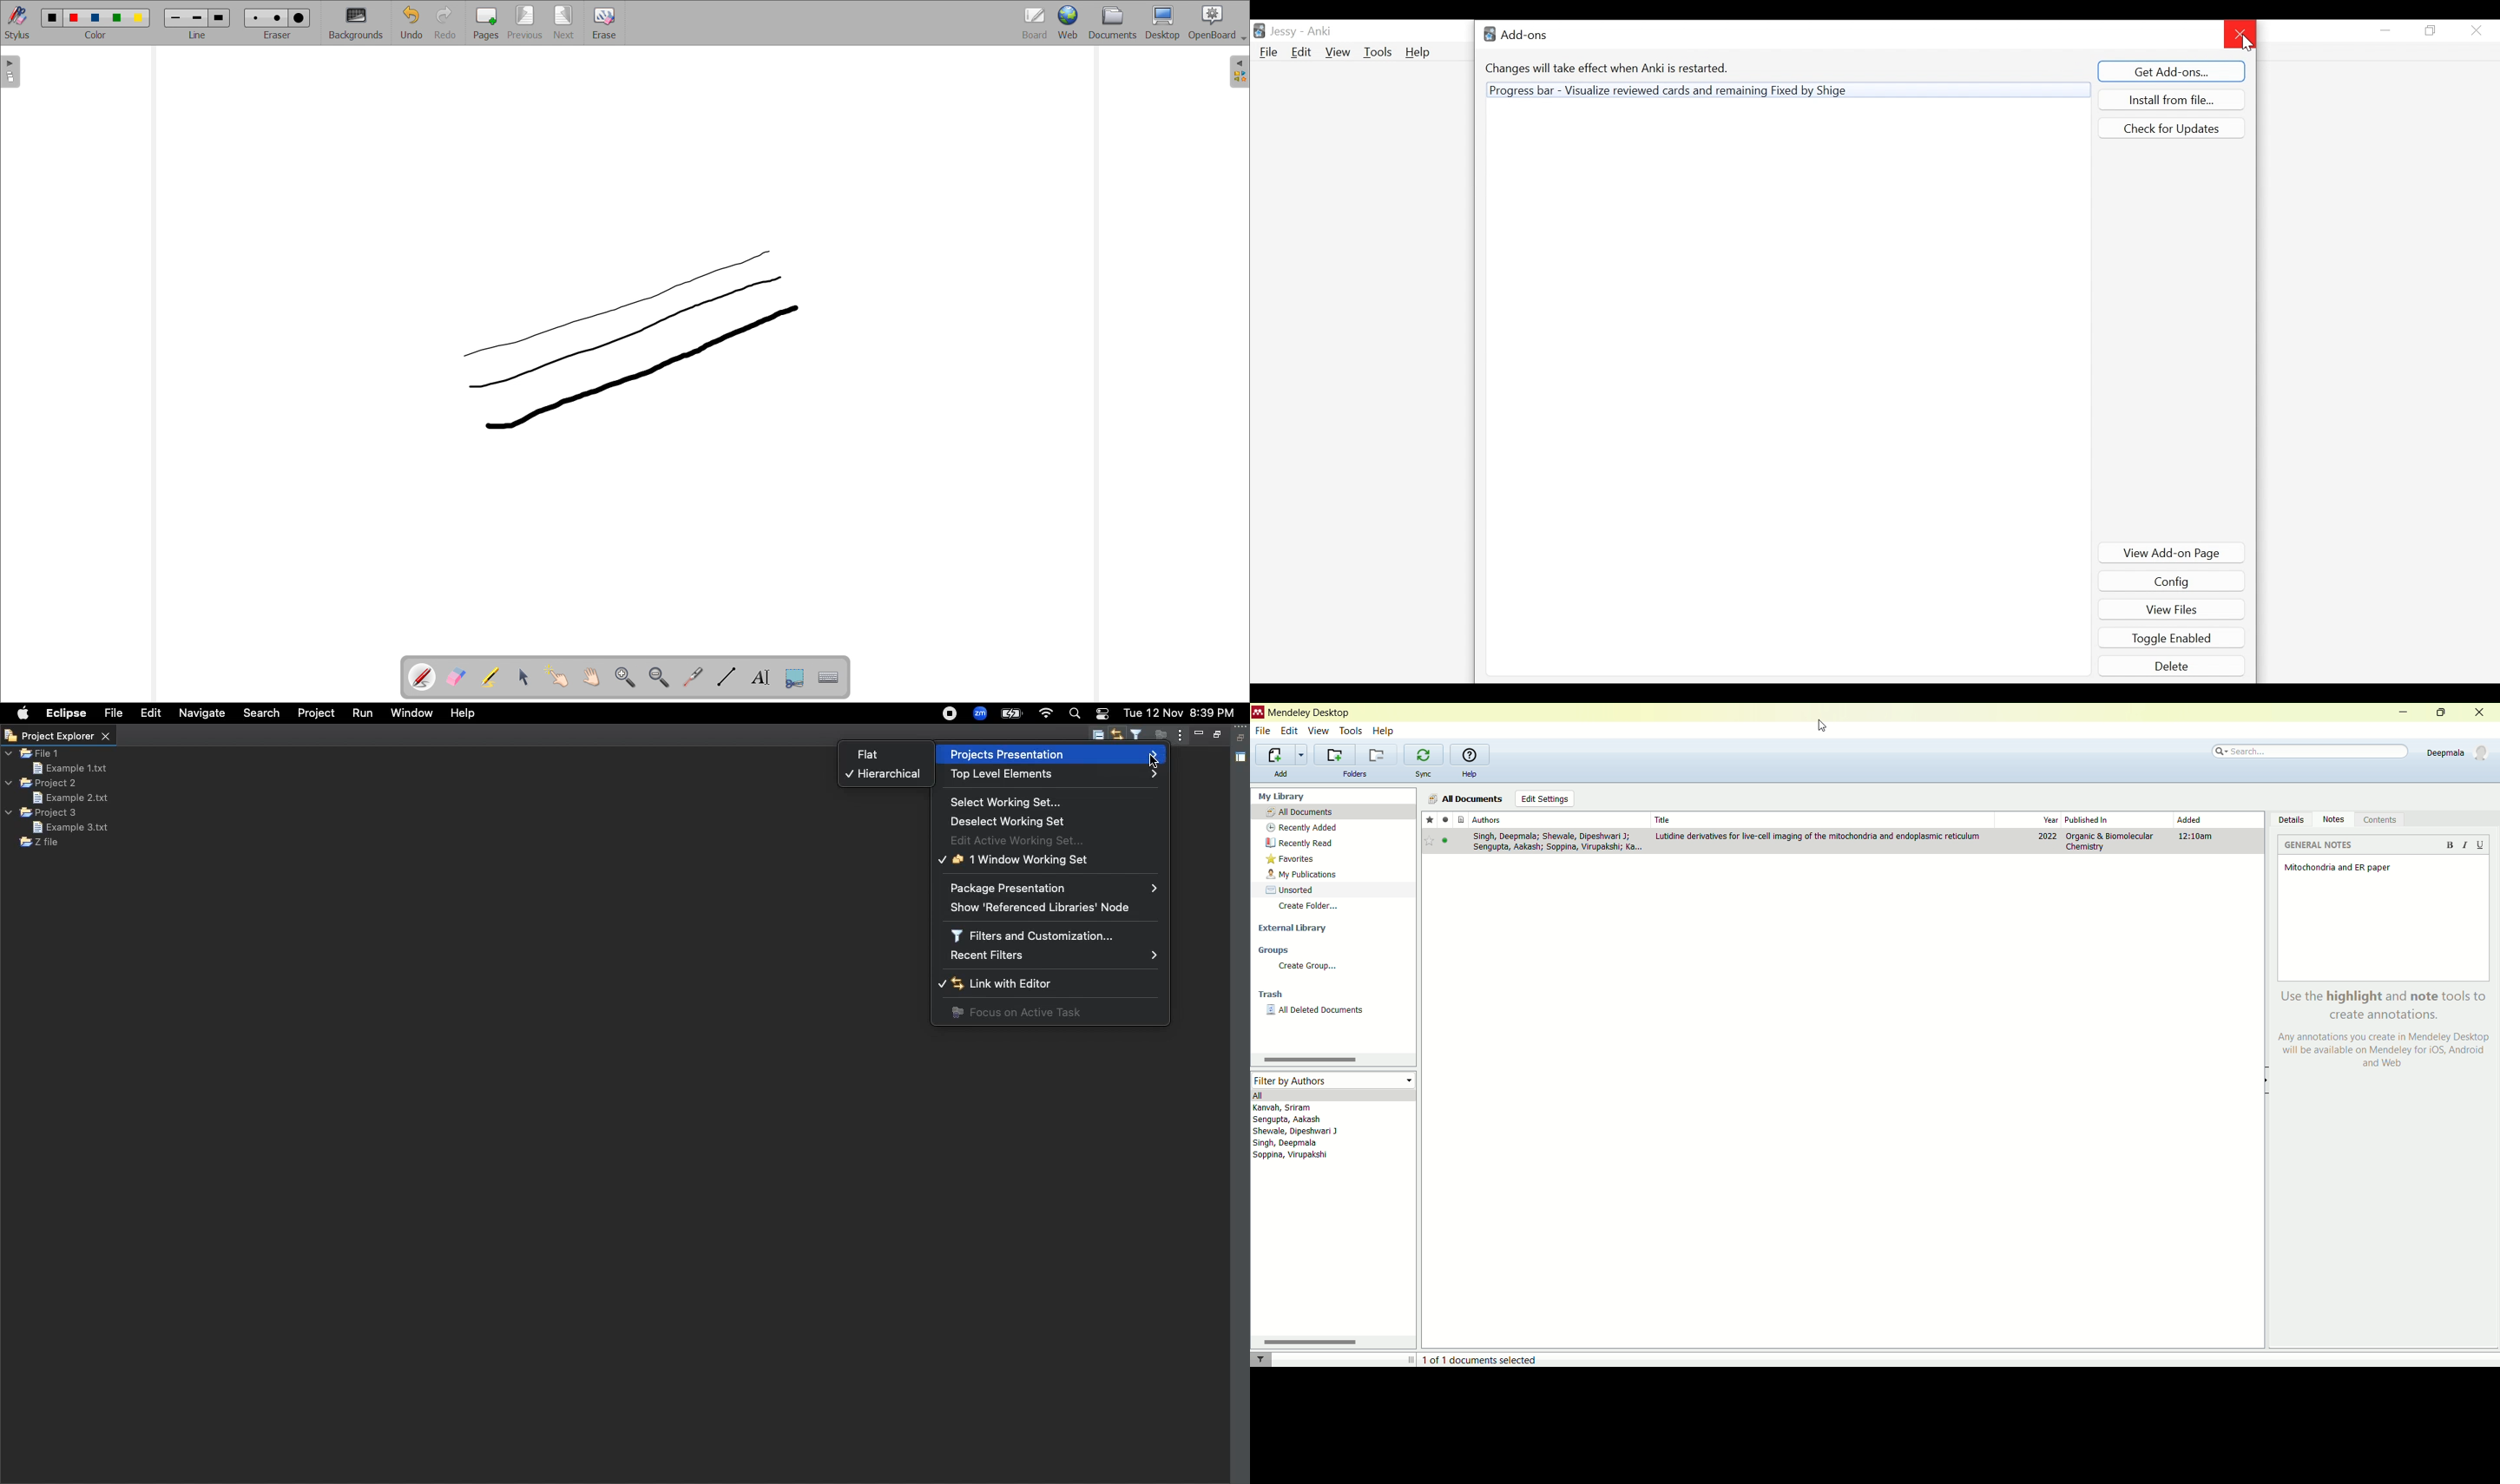 This screenshot has width=2520, height=1484. What do you see at coordinates (219, 18) in the screenshot?
I see `line width size` at bounding box center [219, 18].